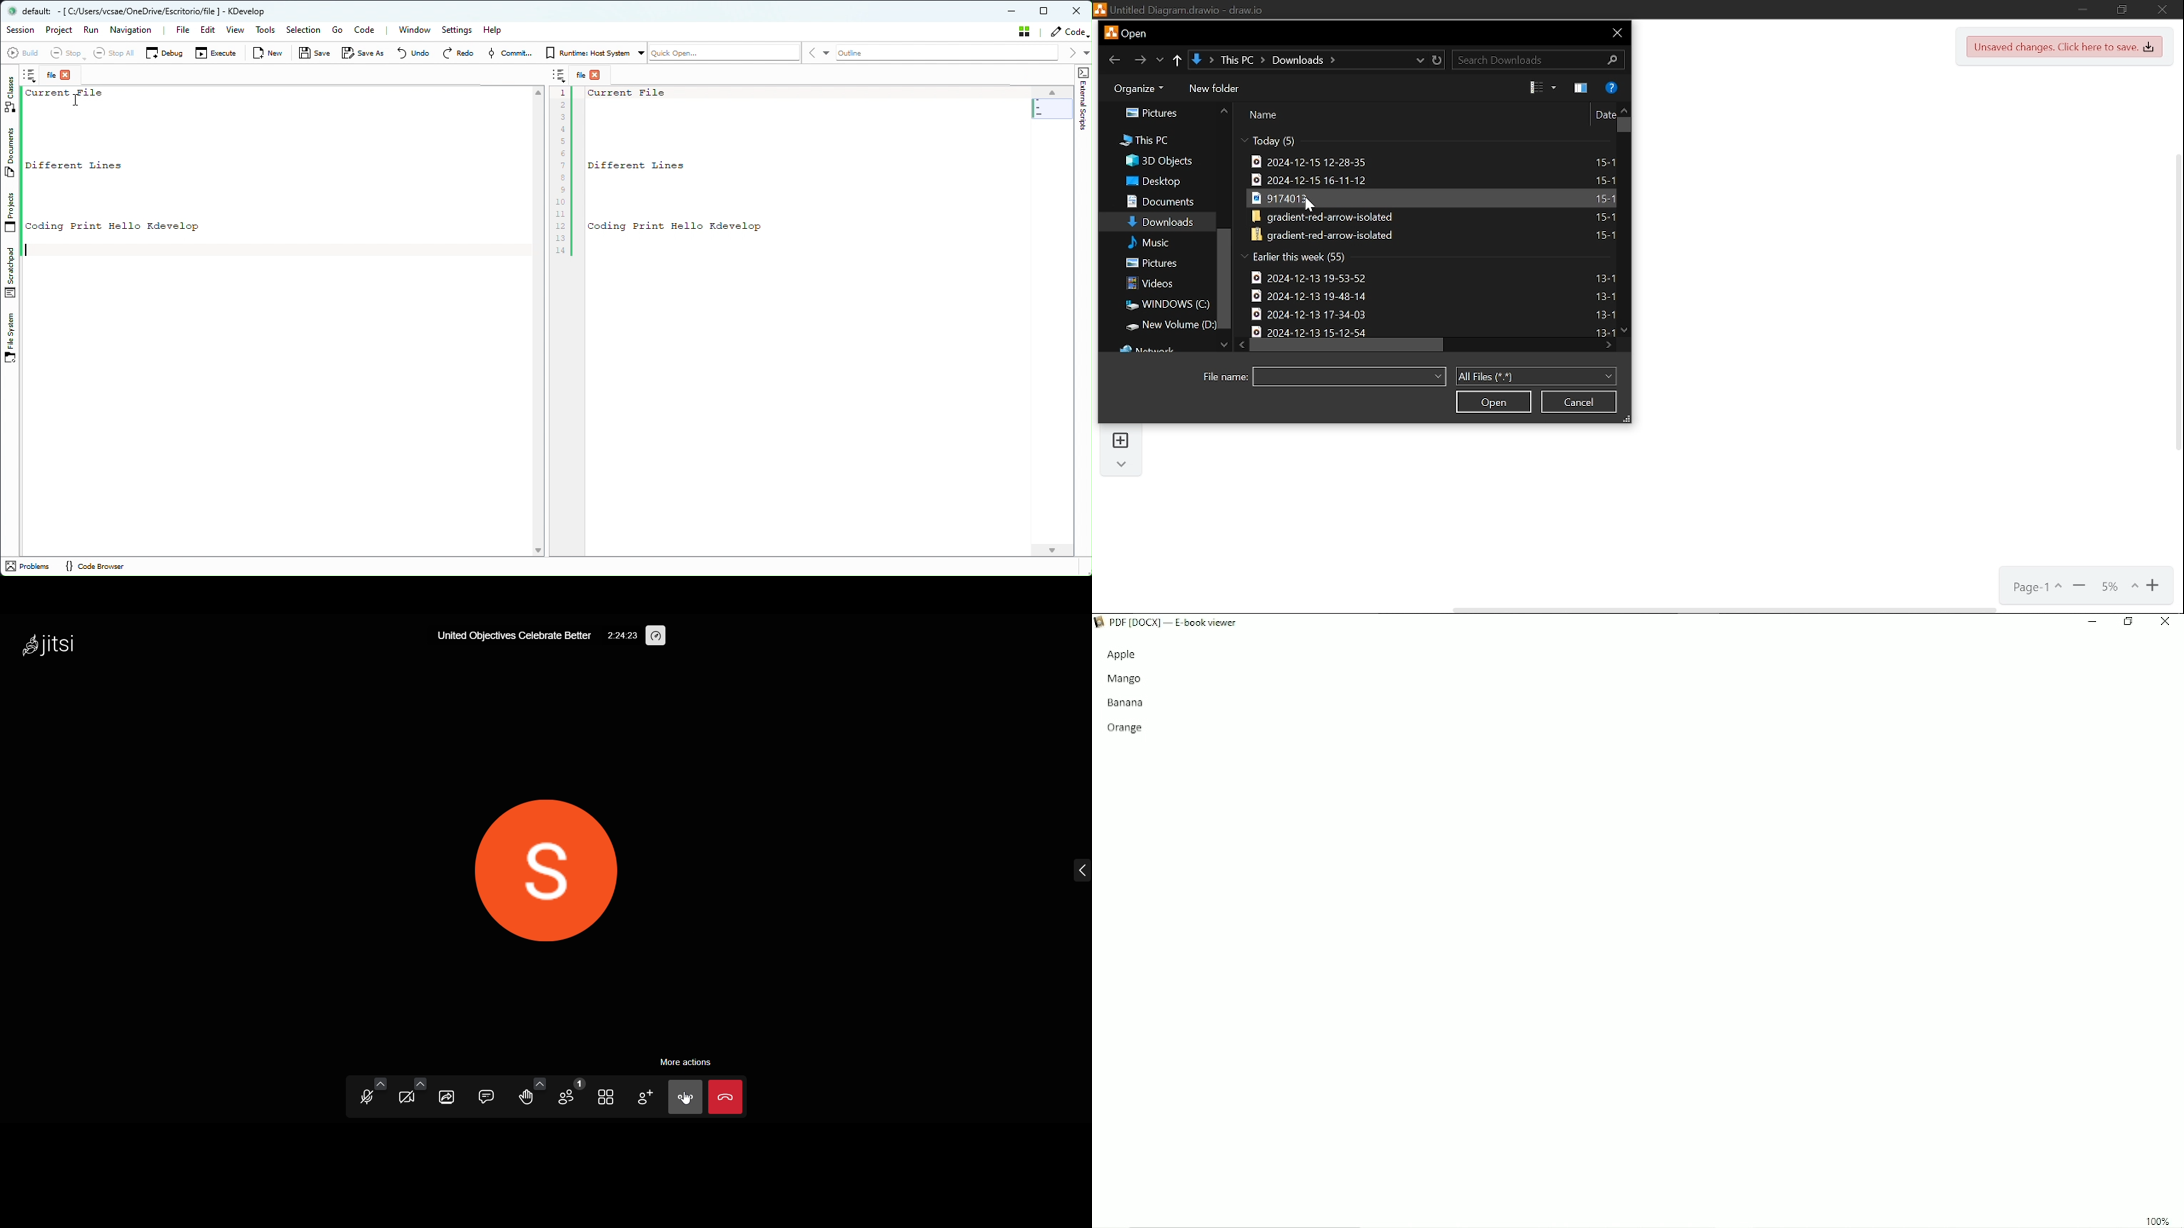 The width and height of the screenshot is (2184, 1232). I want to click on logo, so click(1100, 10).